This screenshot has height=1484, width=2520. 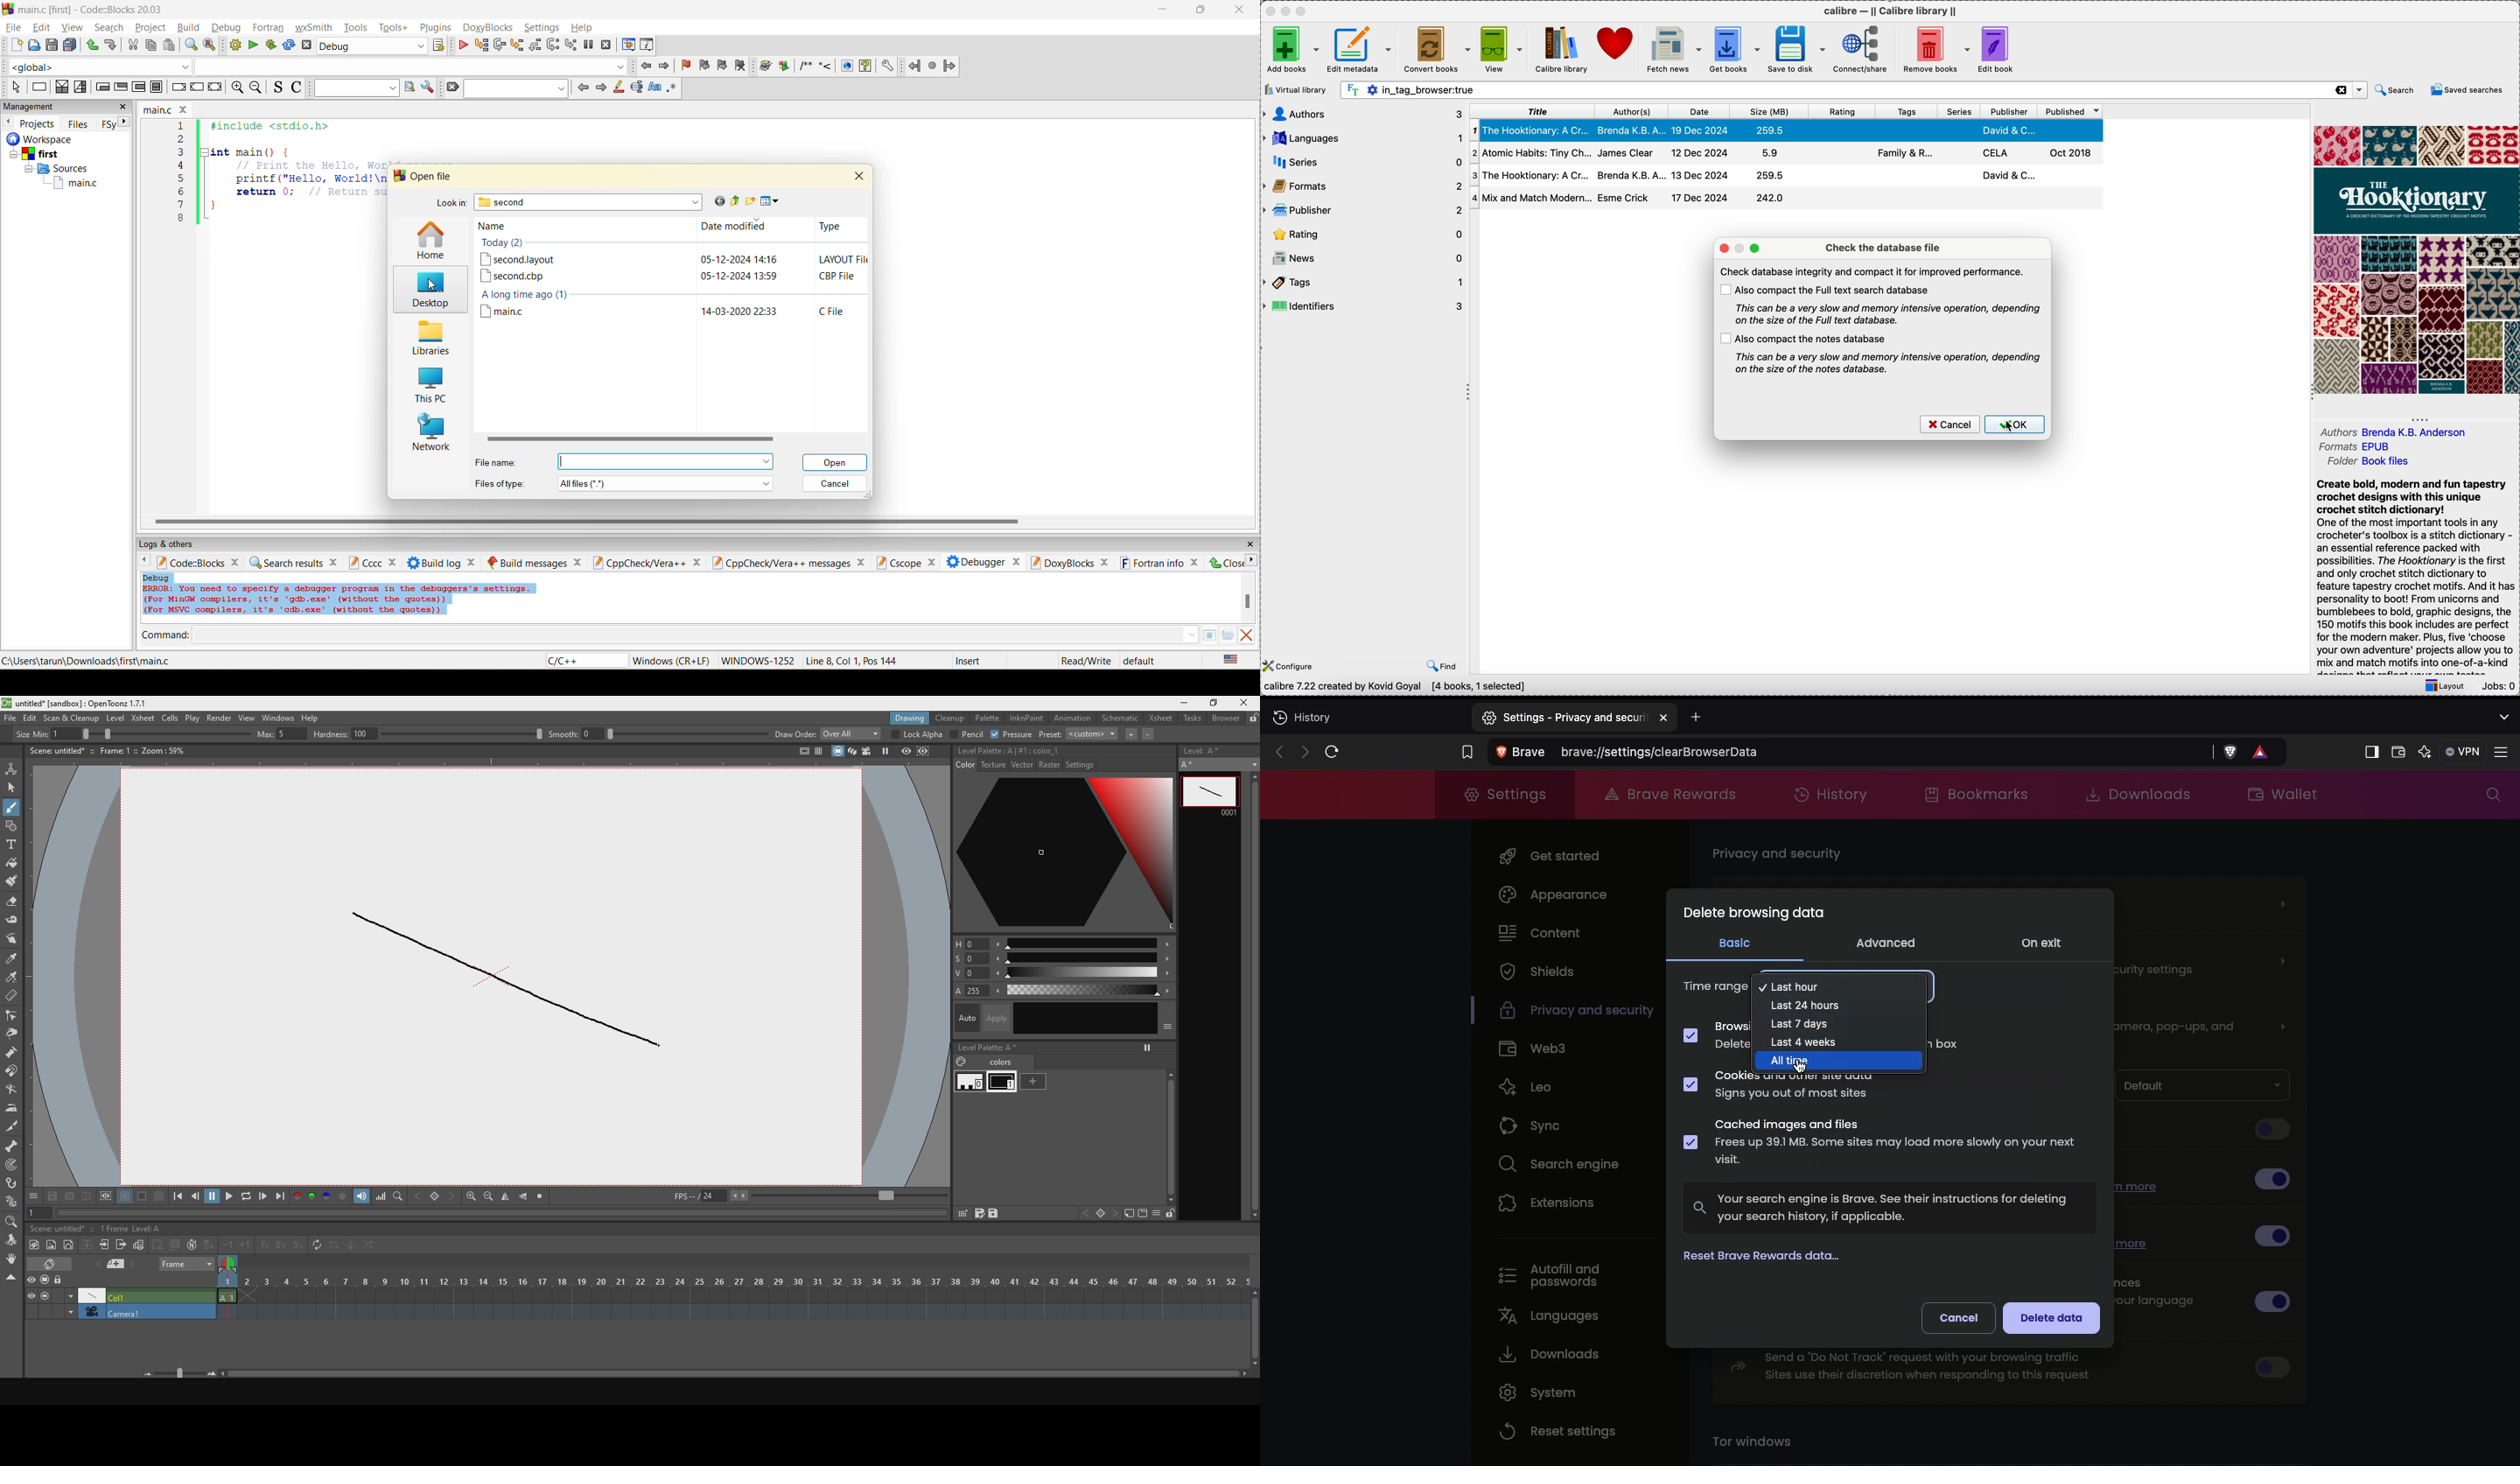 What do you see at coordinates (81, 87) in the screenshot?
I see `selection` at bounding box center [81, 87].